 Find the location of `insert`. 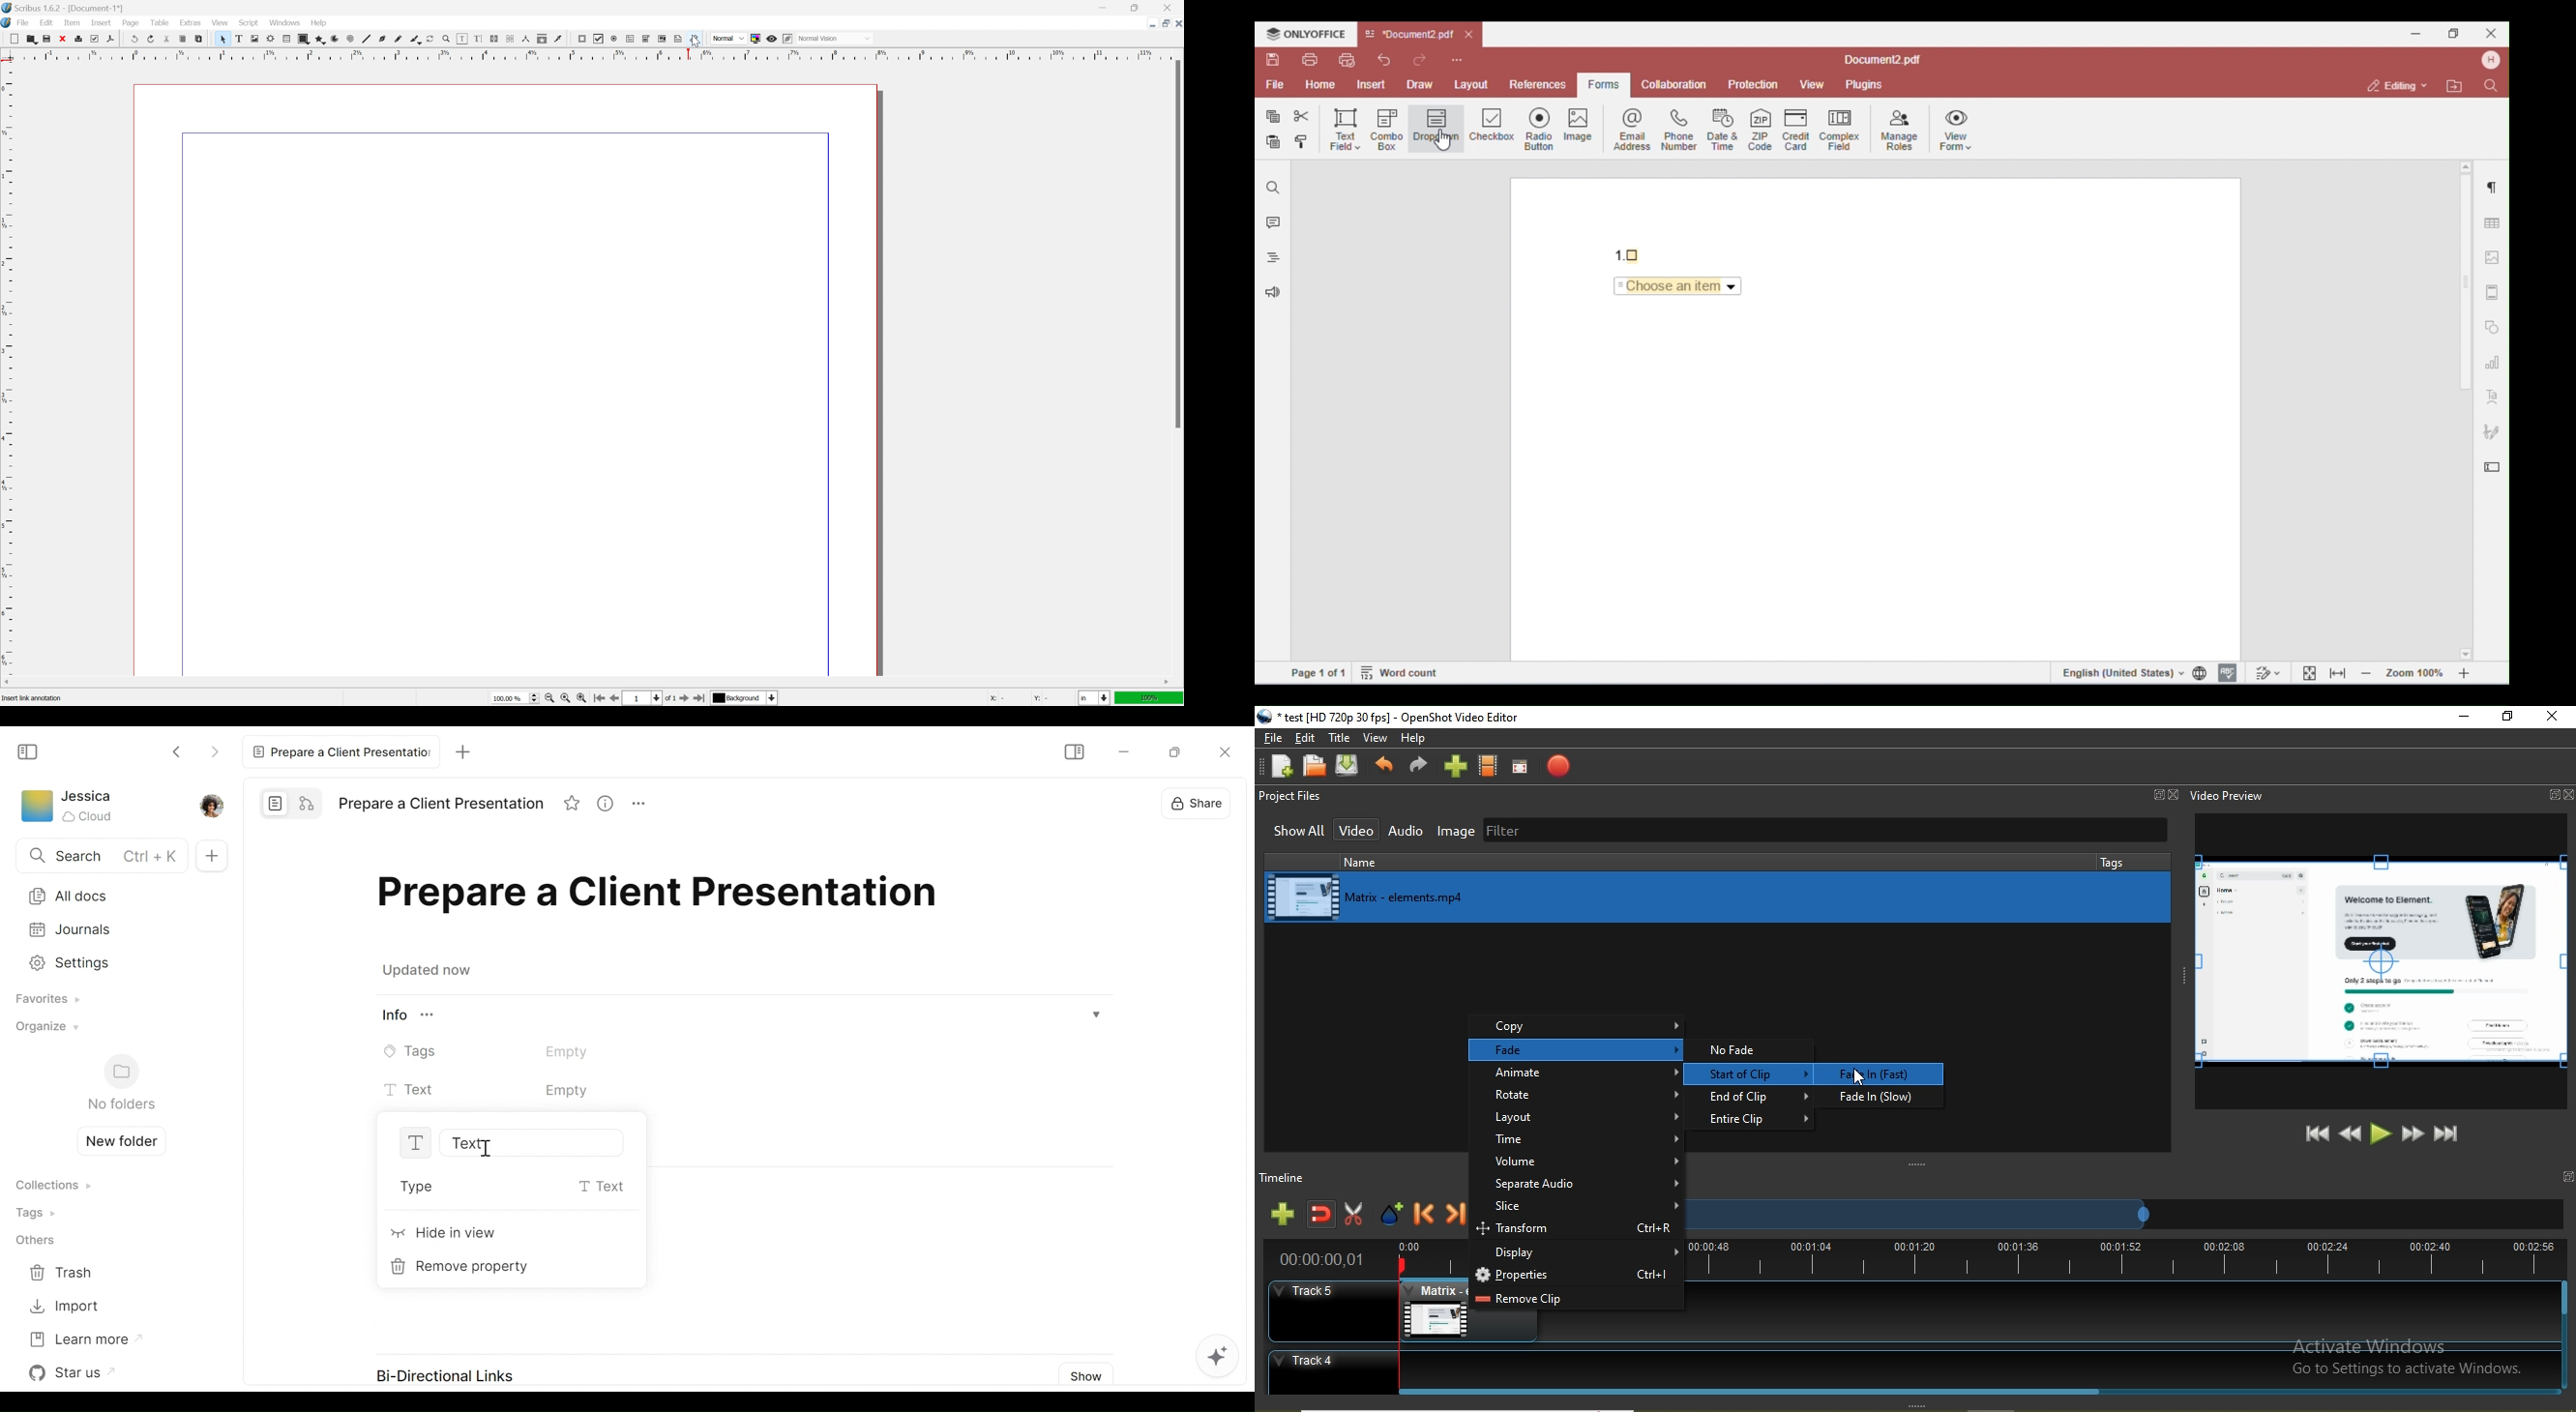

insert is located at coordinates (102, 23).